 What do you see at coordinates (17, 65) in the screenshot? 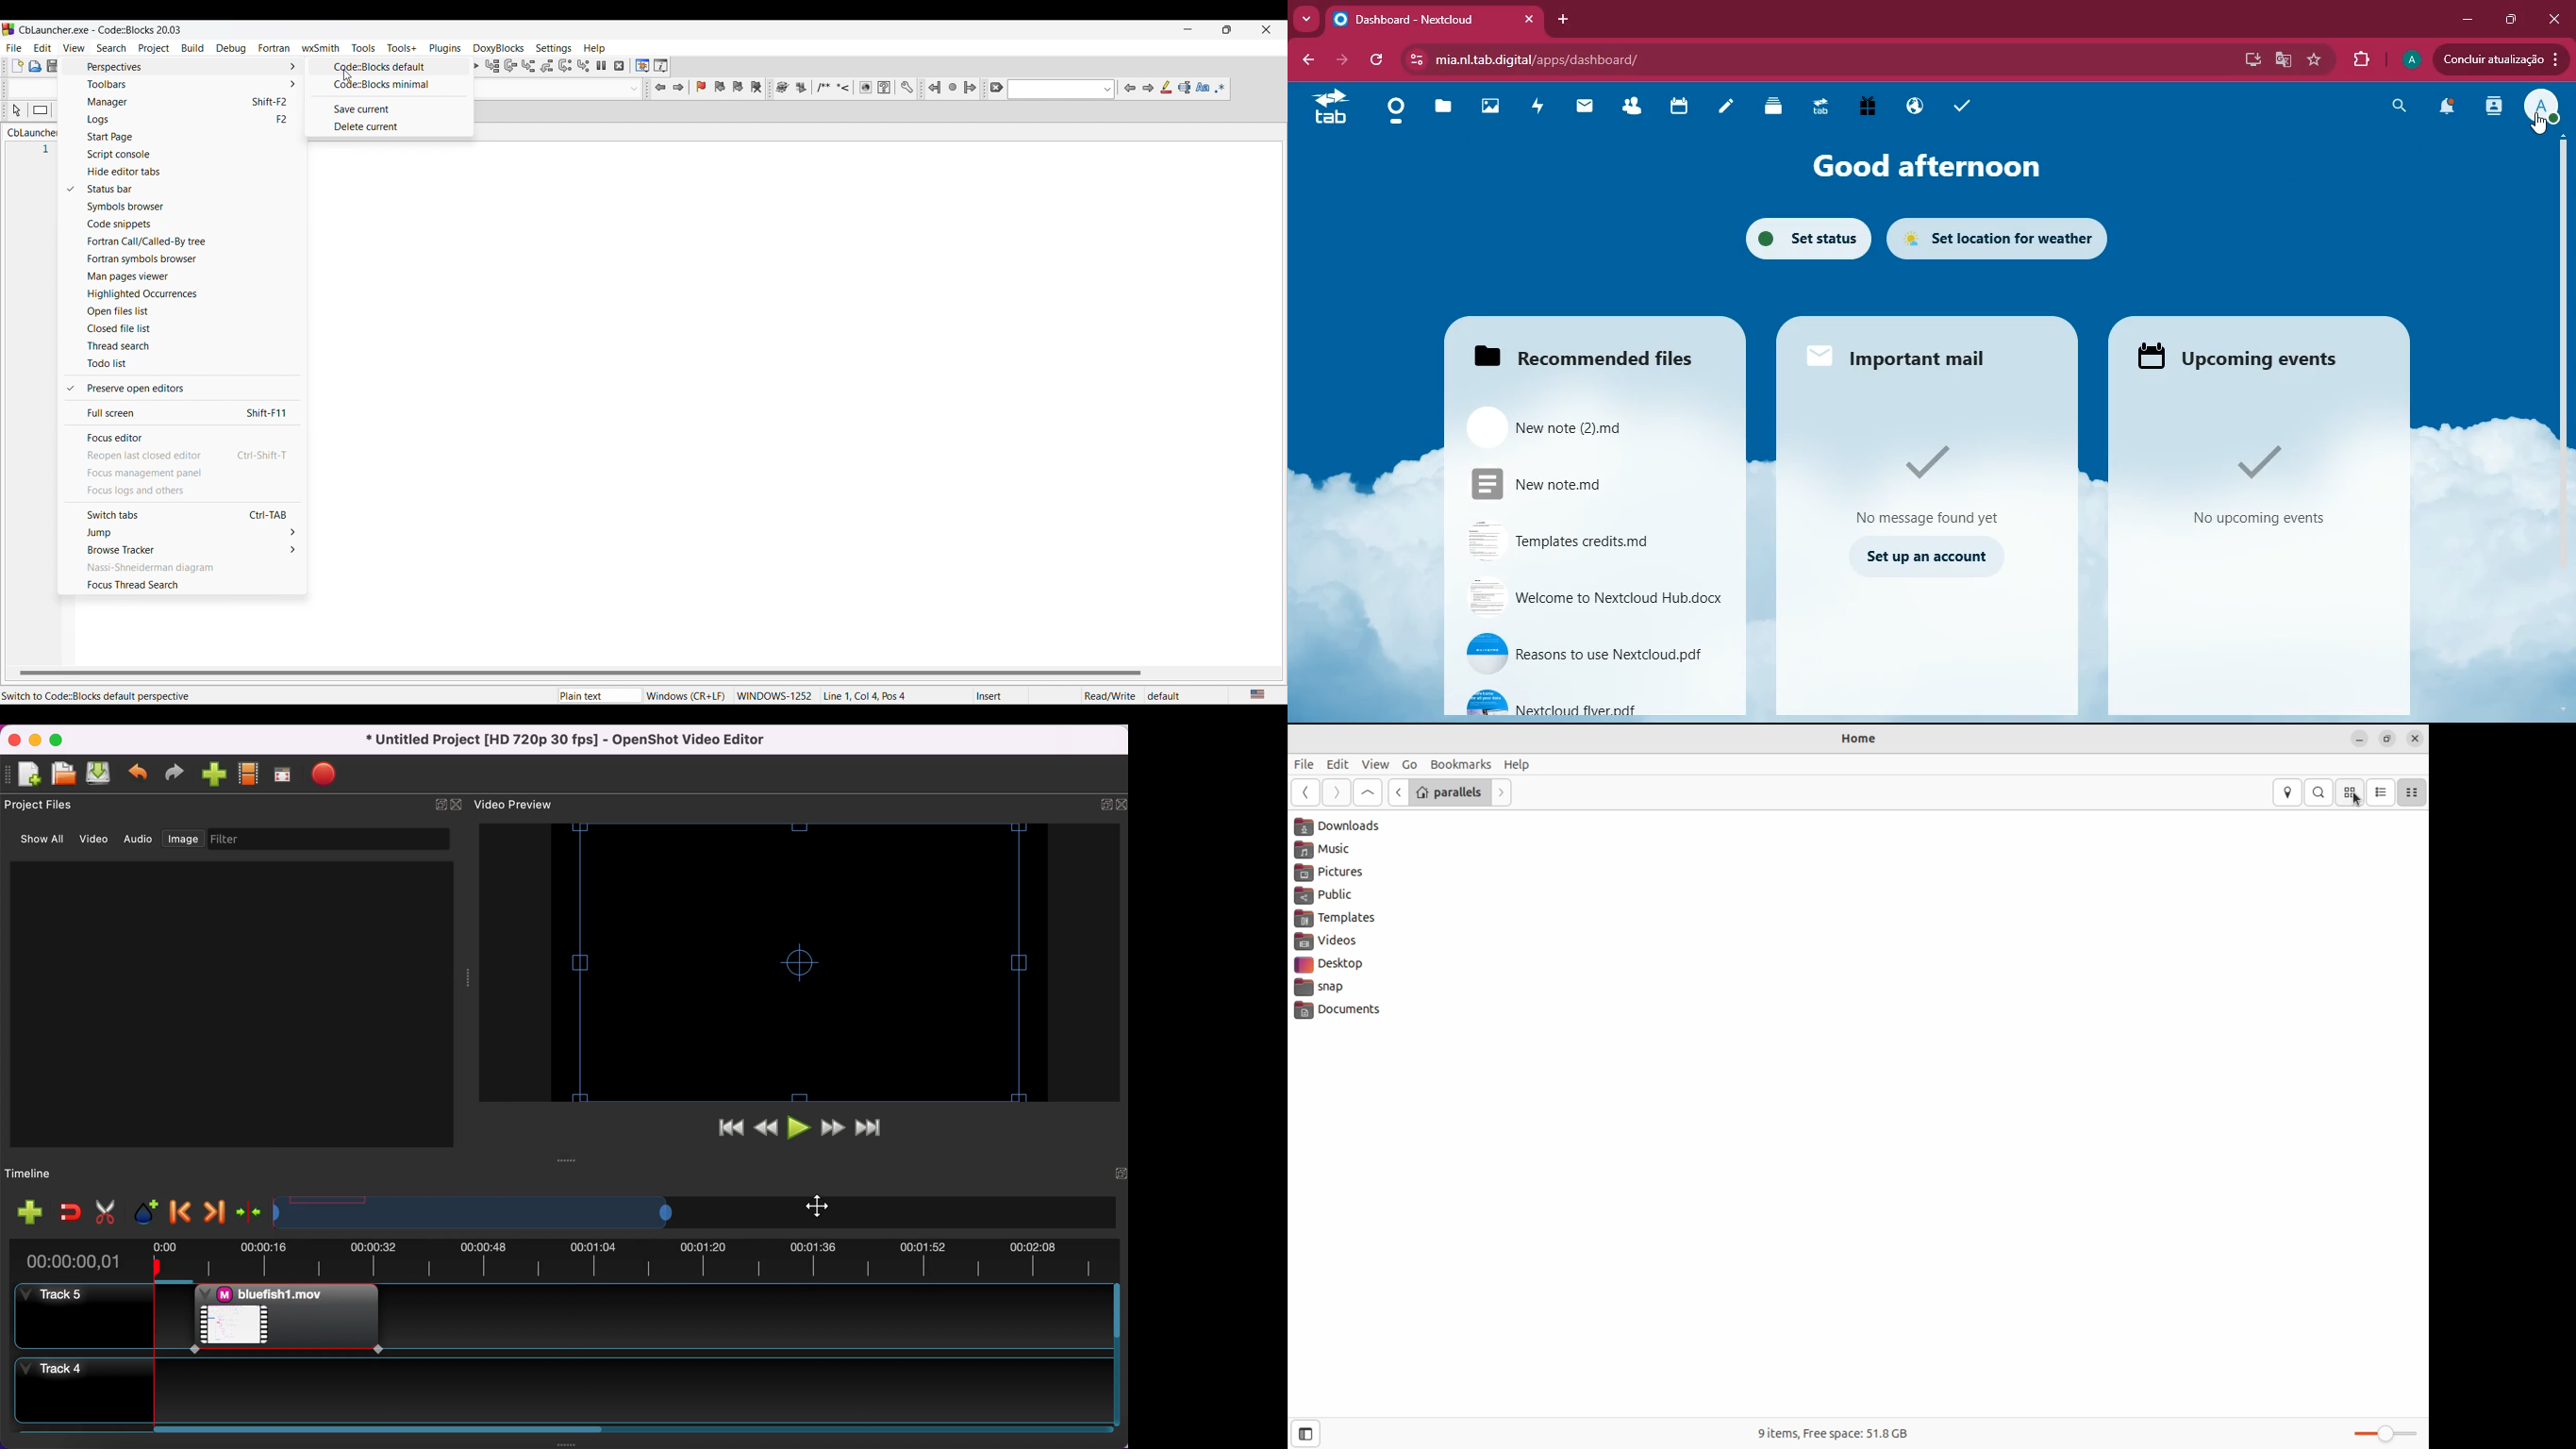
I see `New file` at bounding box center [17, 65].